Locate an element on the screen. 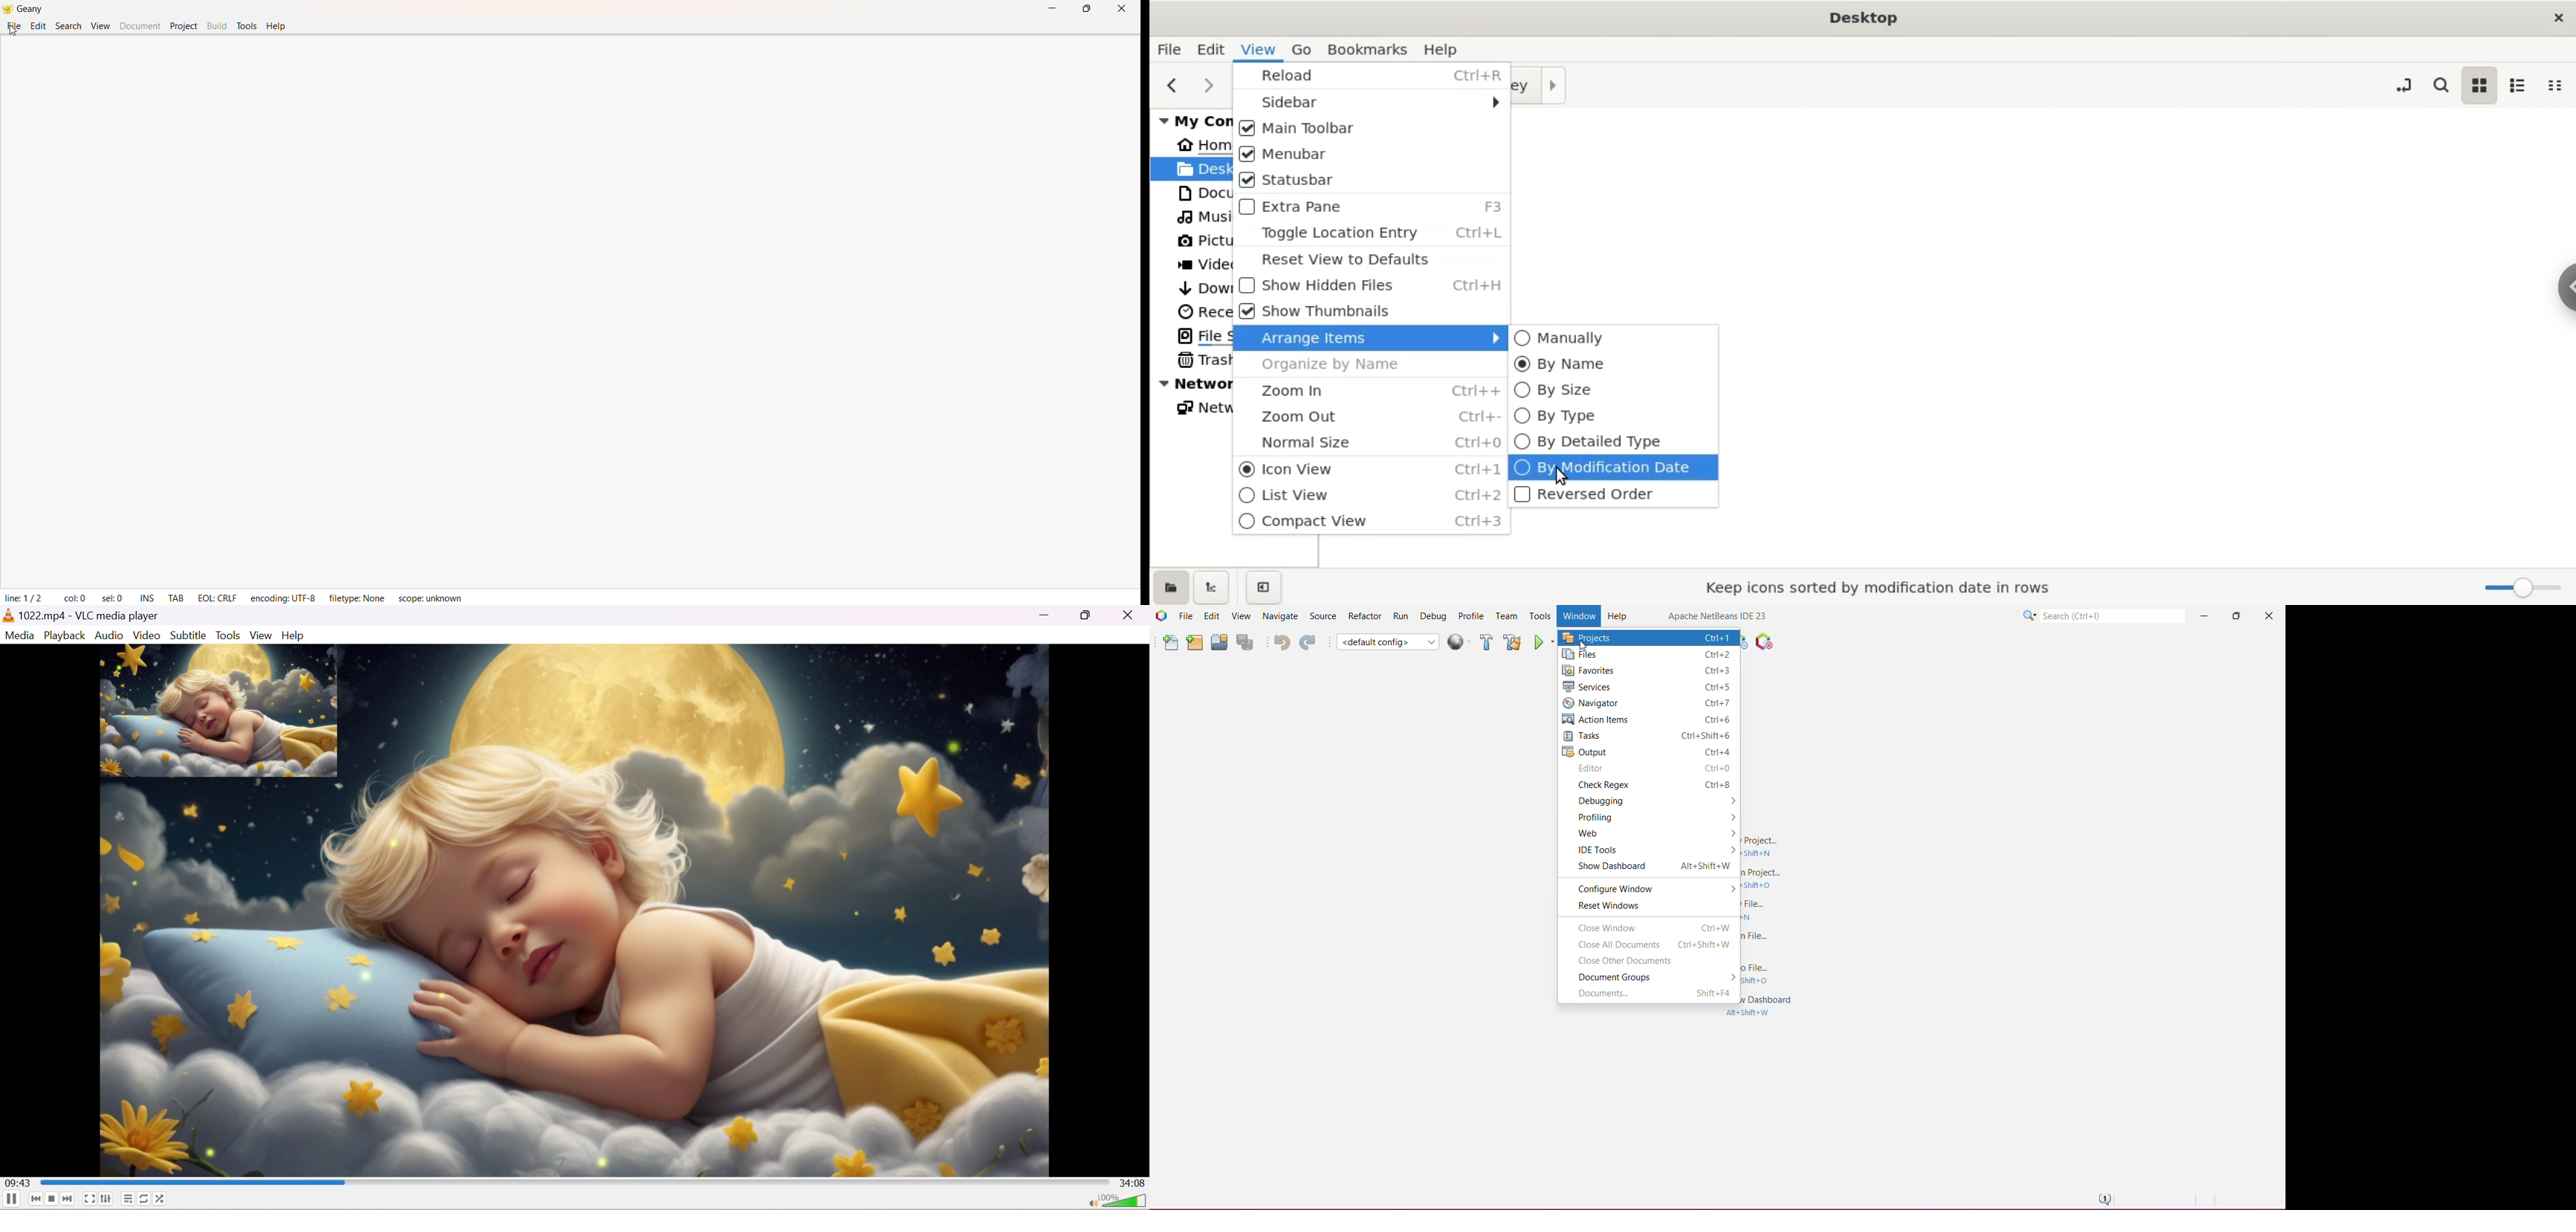  Click or Press Ctrl+F10 for Category Selection is located at coordinates (2029, 616).